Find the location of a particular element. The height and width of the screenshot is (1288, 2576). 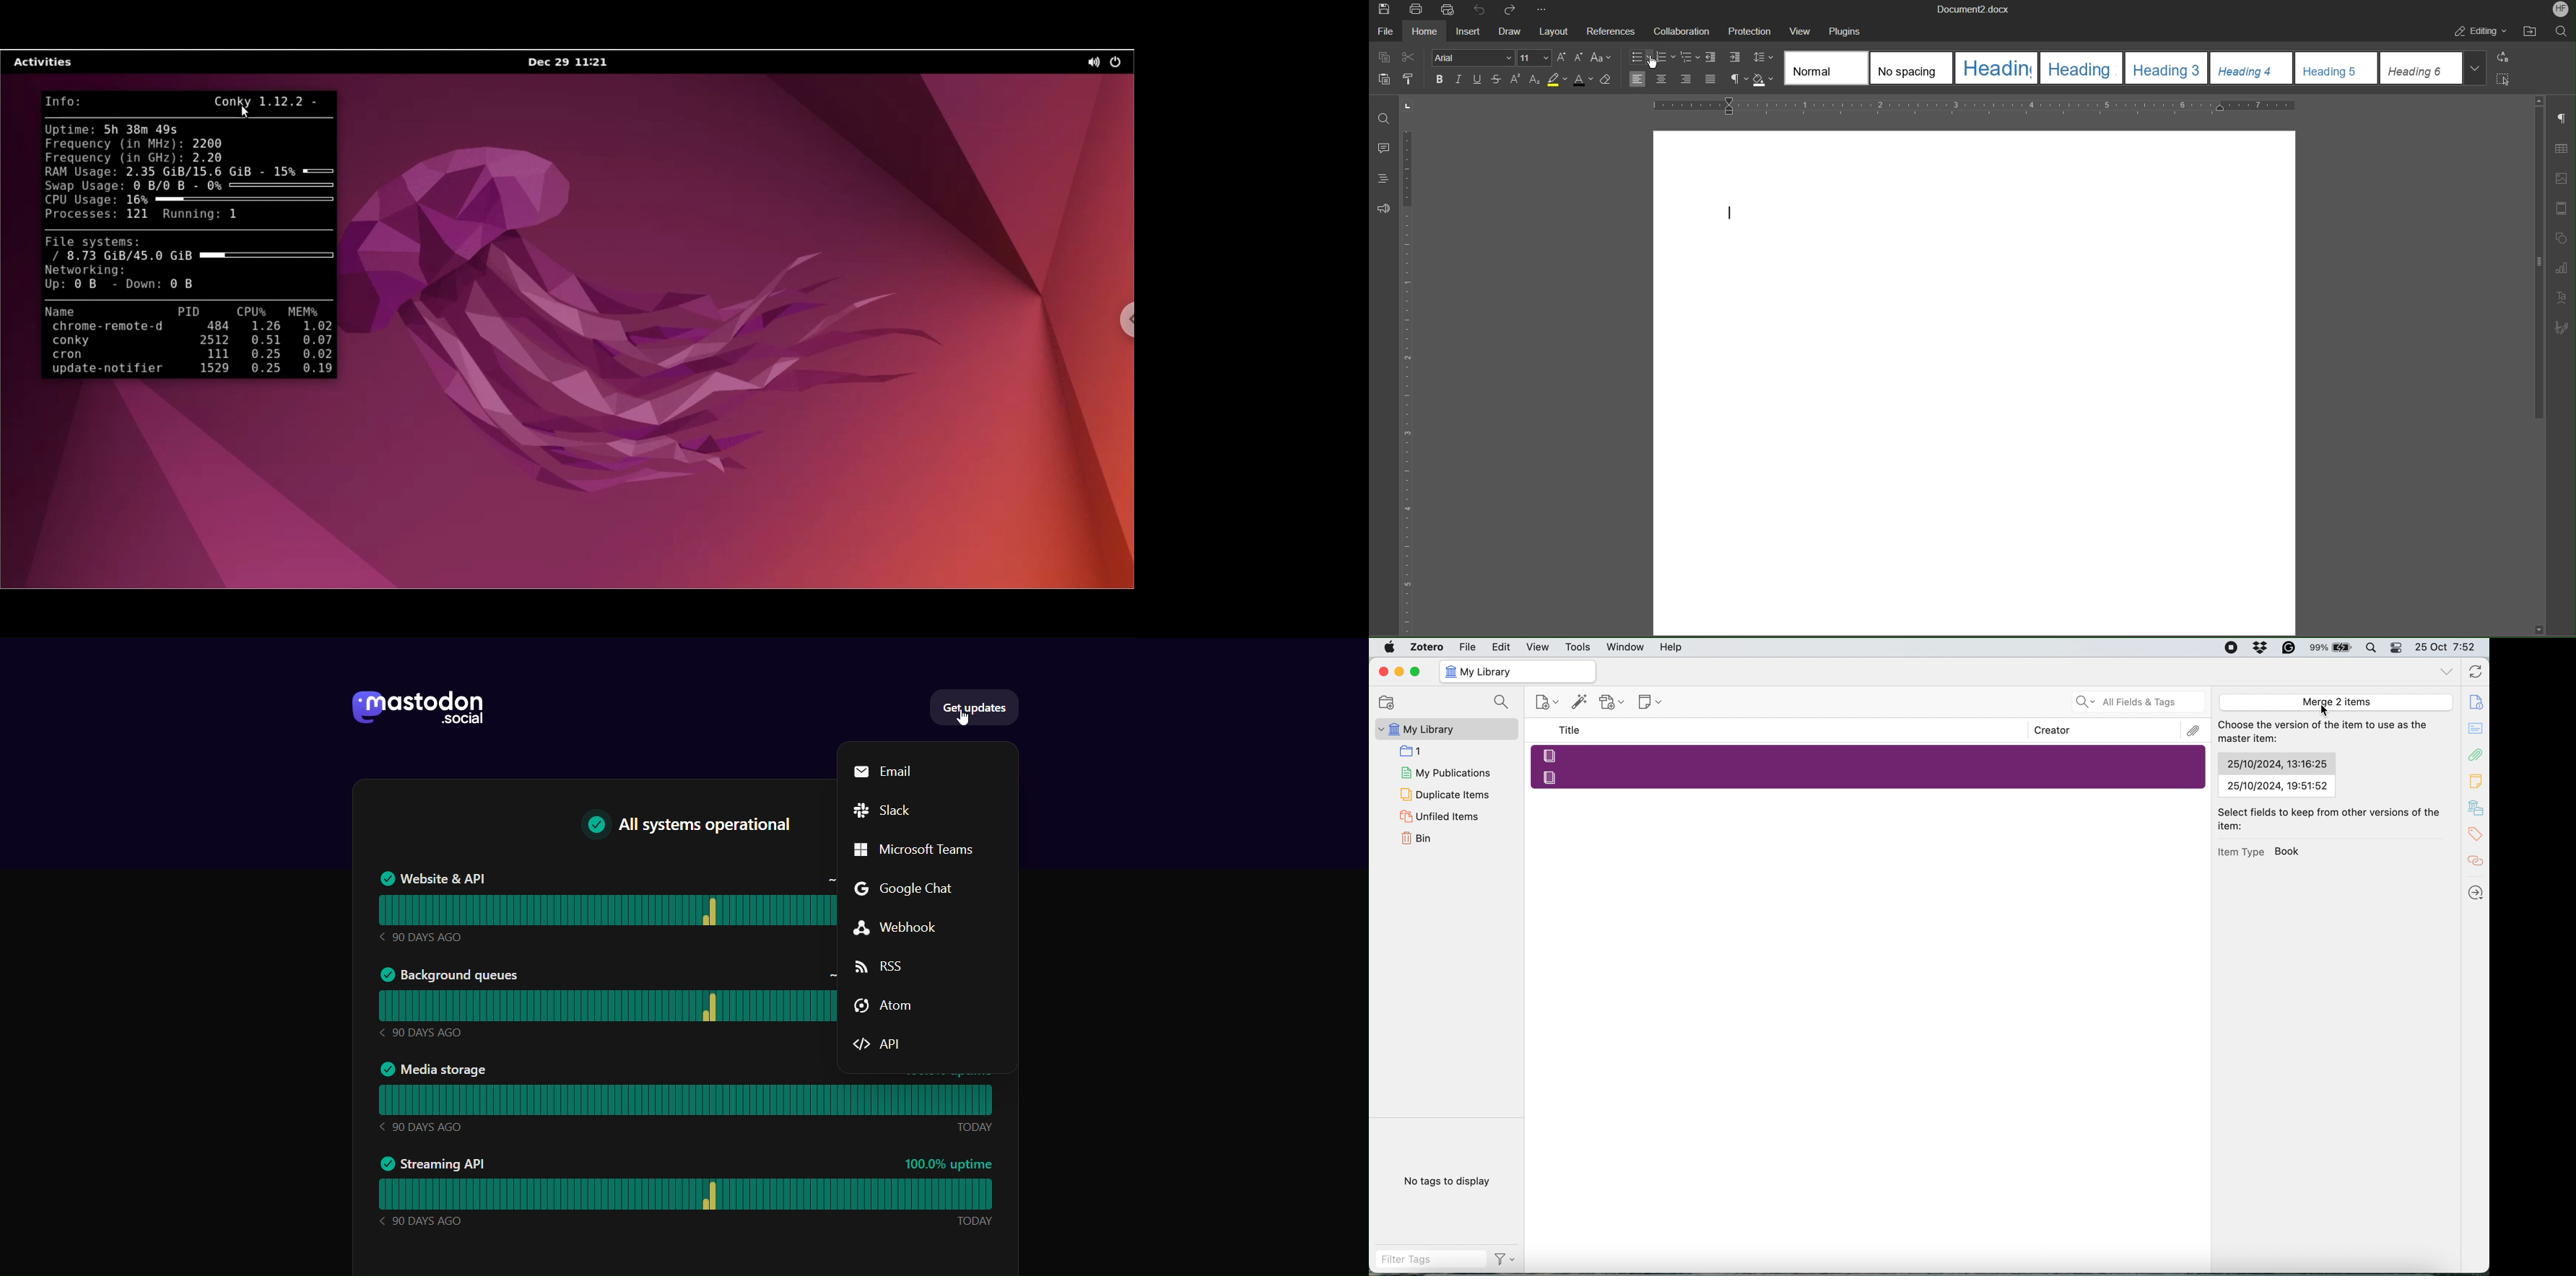

Text Color is located at coordinates (1583, 79).